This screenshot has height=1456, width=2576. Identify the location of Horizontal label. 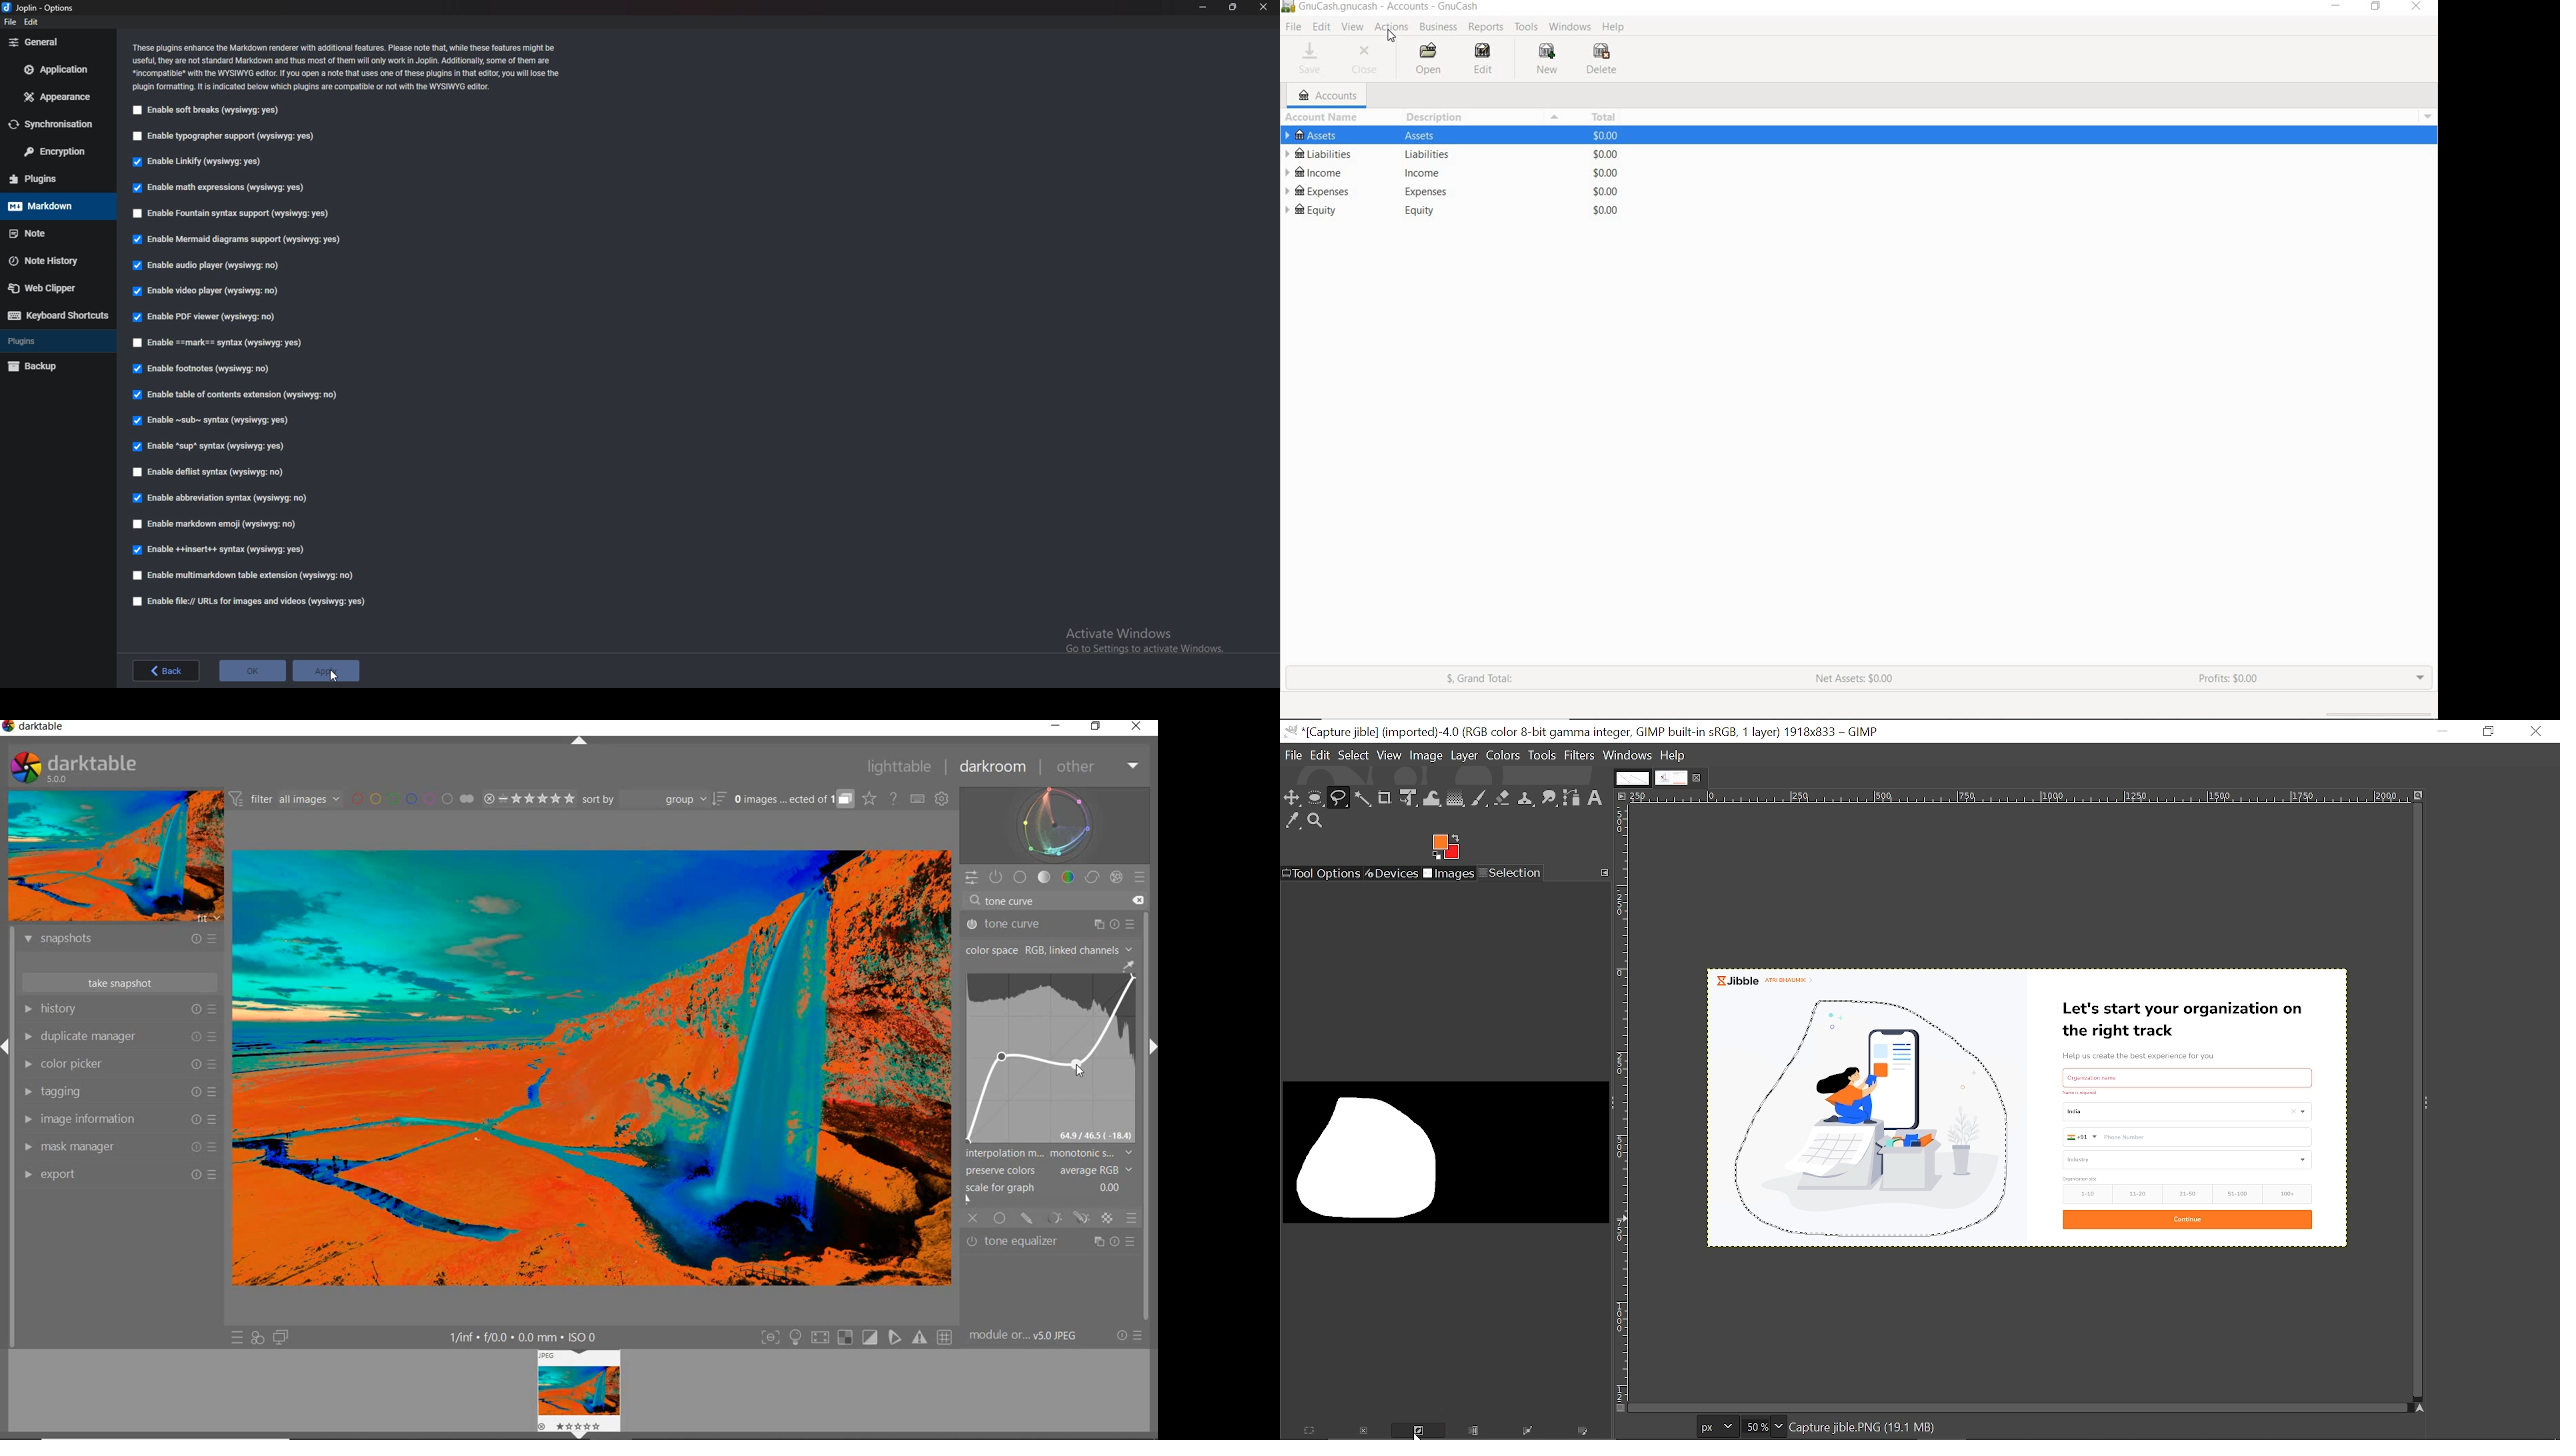
(2018, 798).